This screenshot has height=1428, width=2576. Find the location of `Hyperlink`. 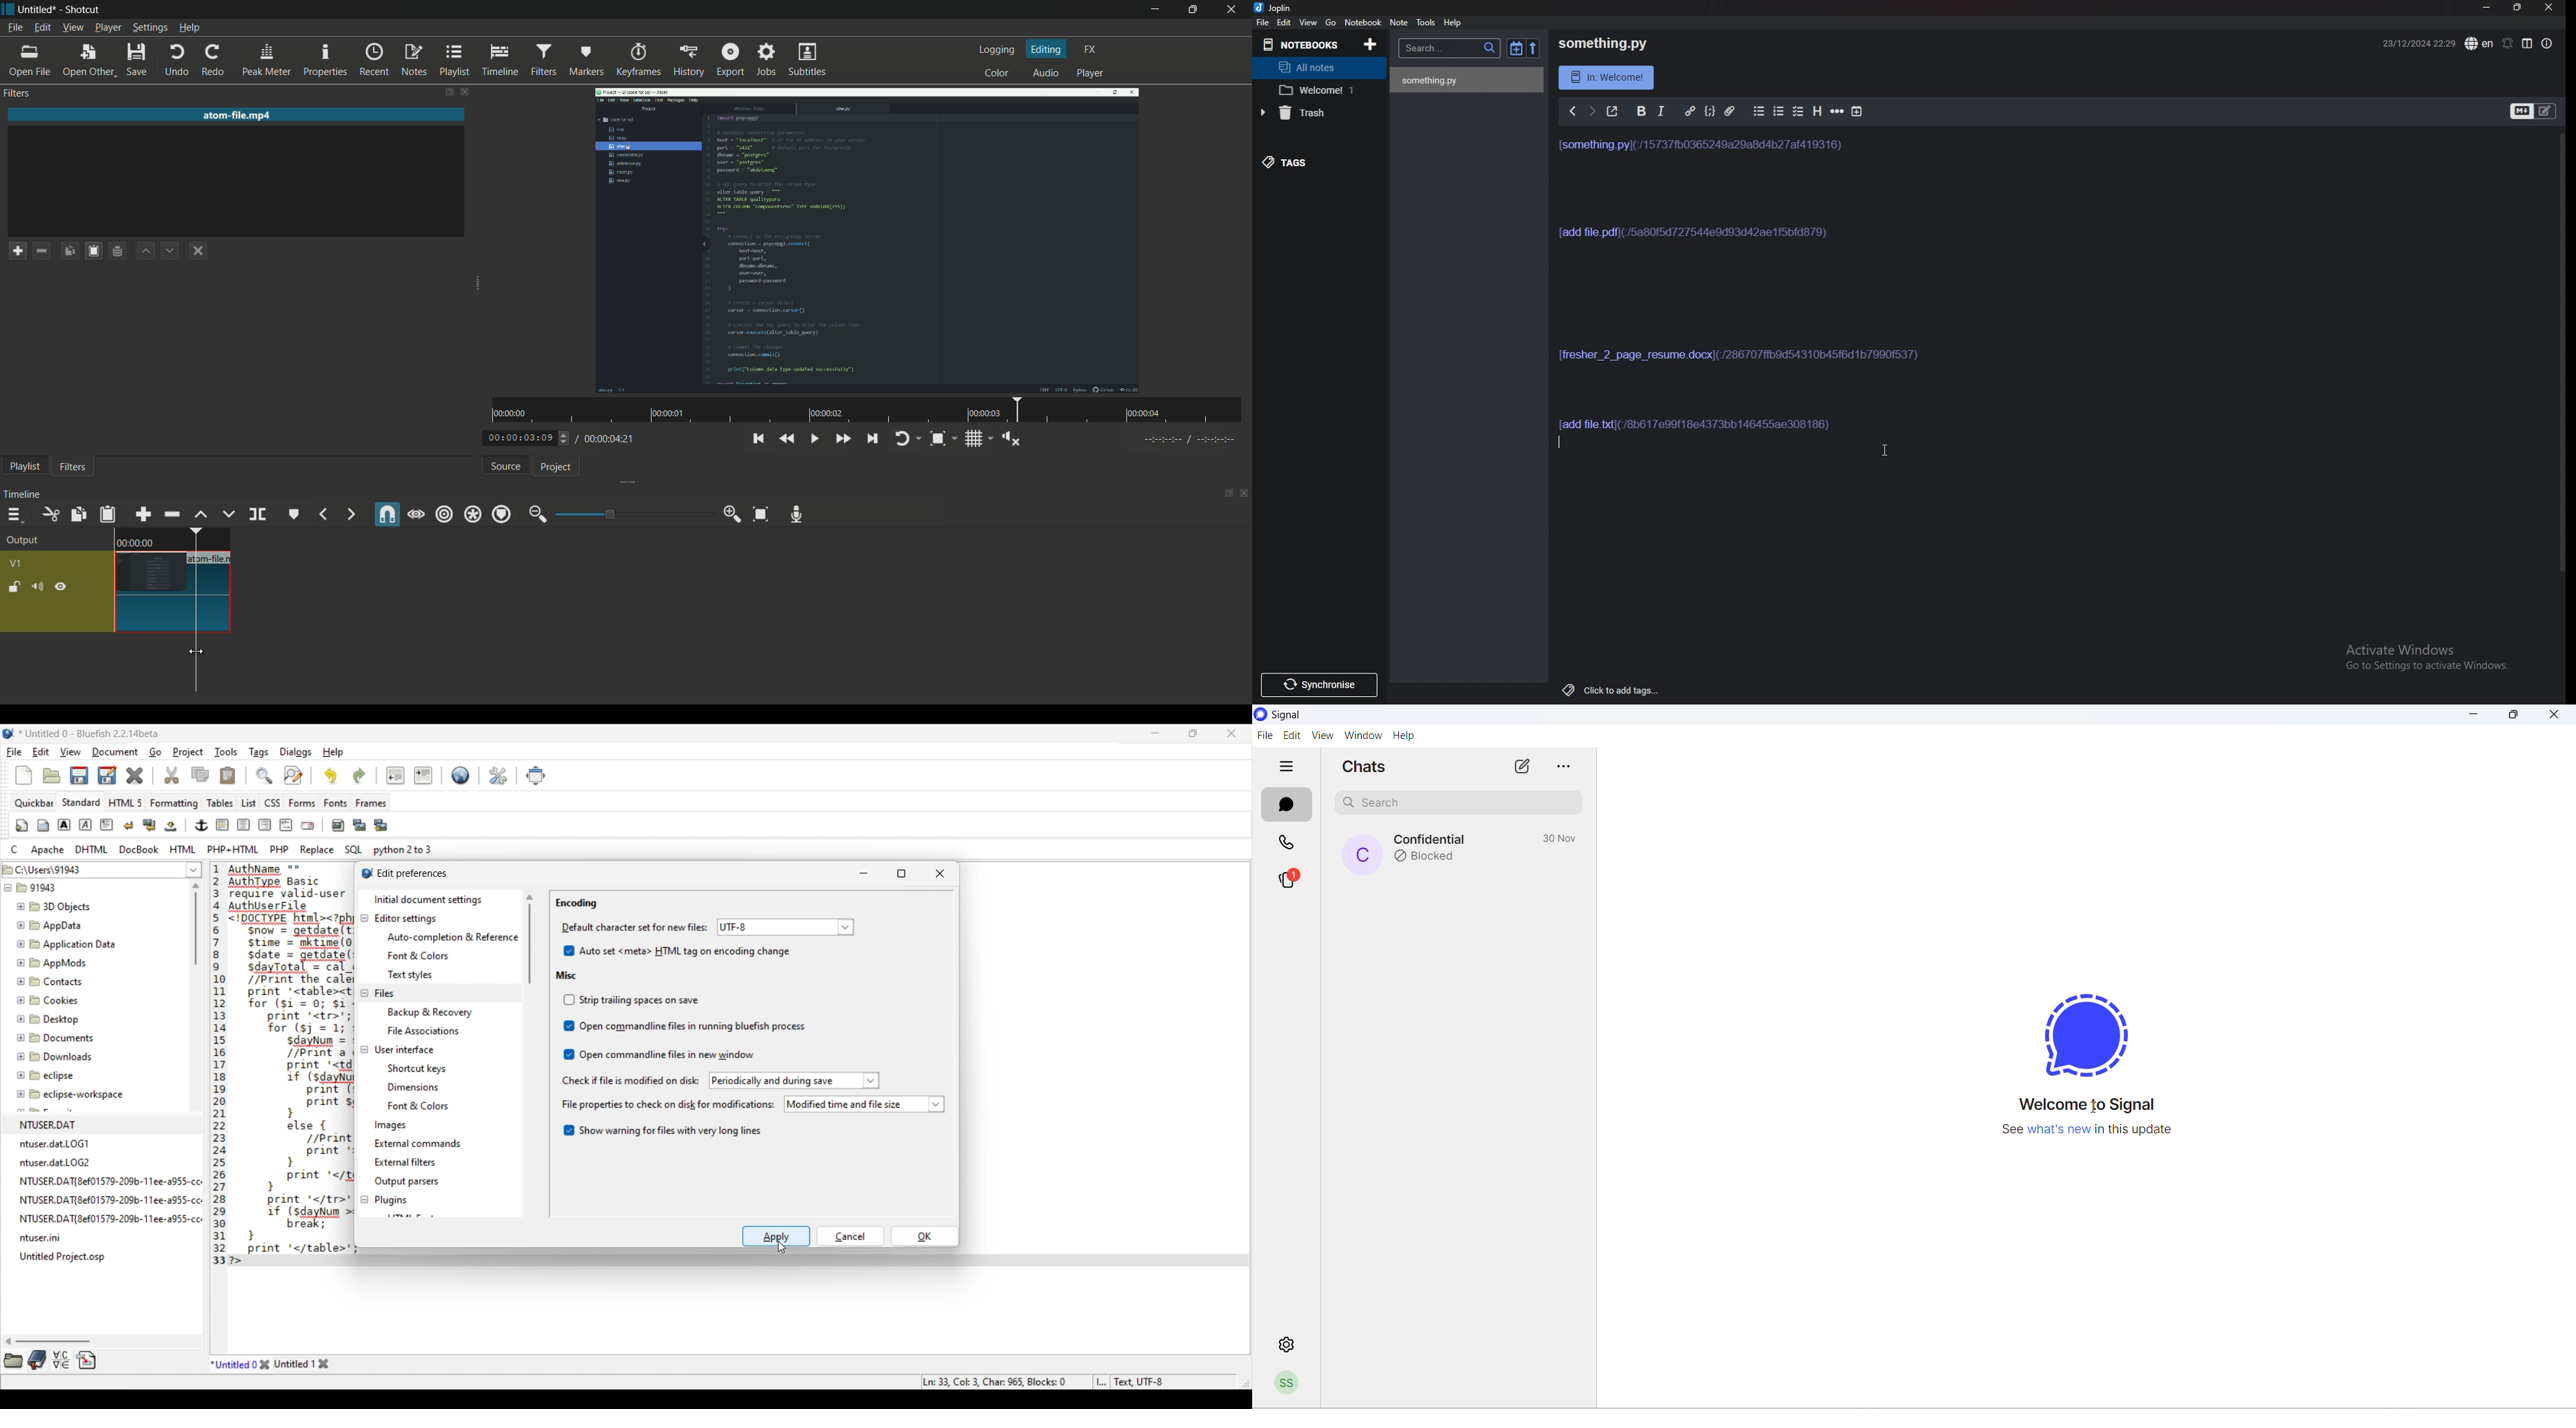

Hyperlink is located at coordinates (1691, 111).